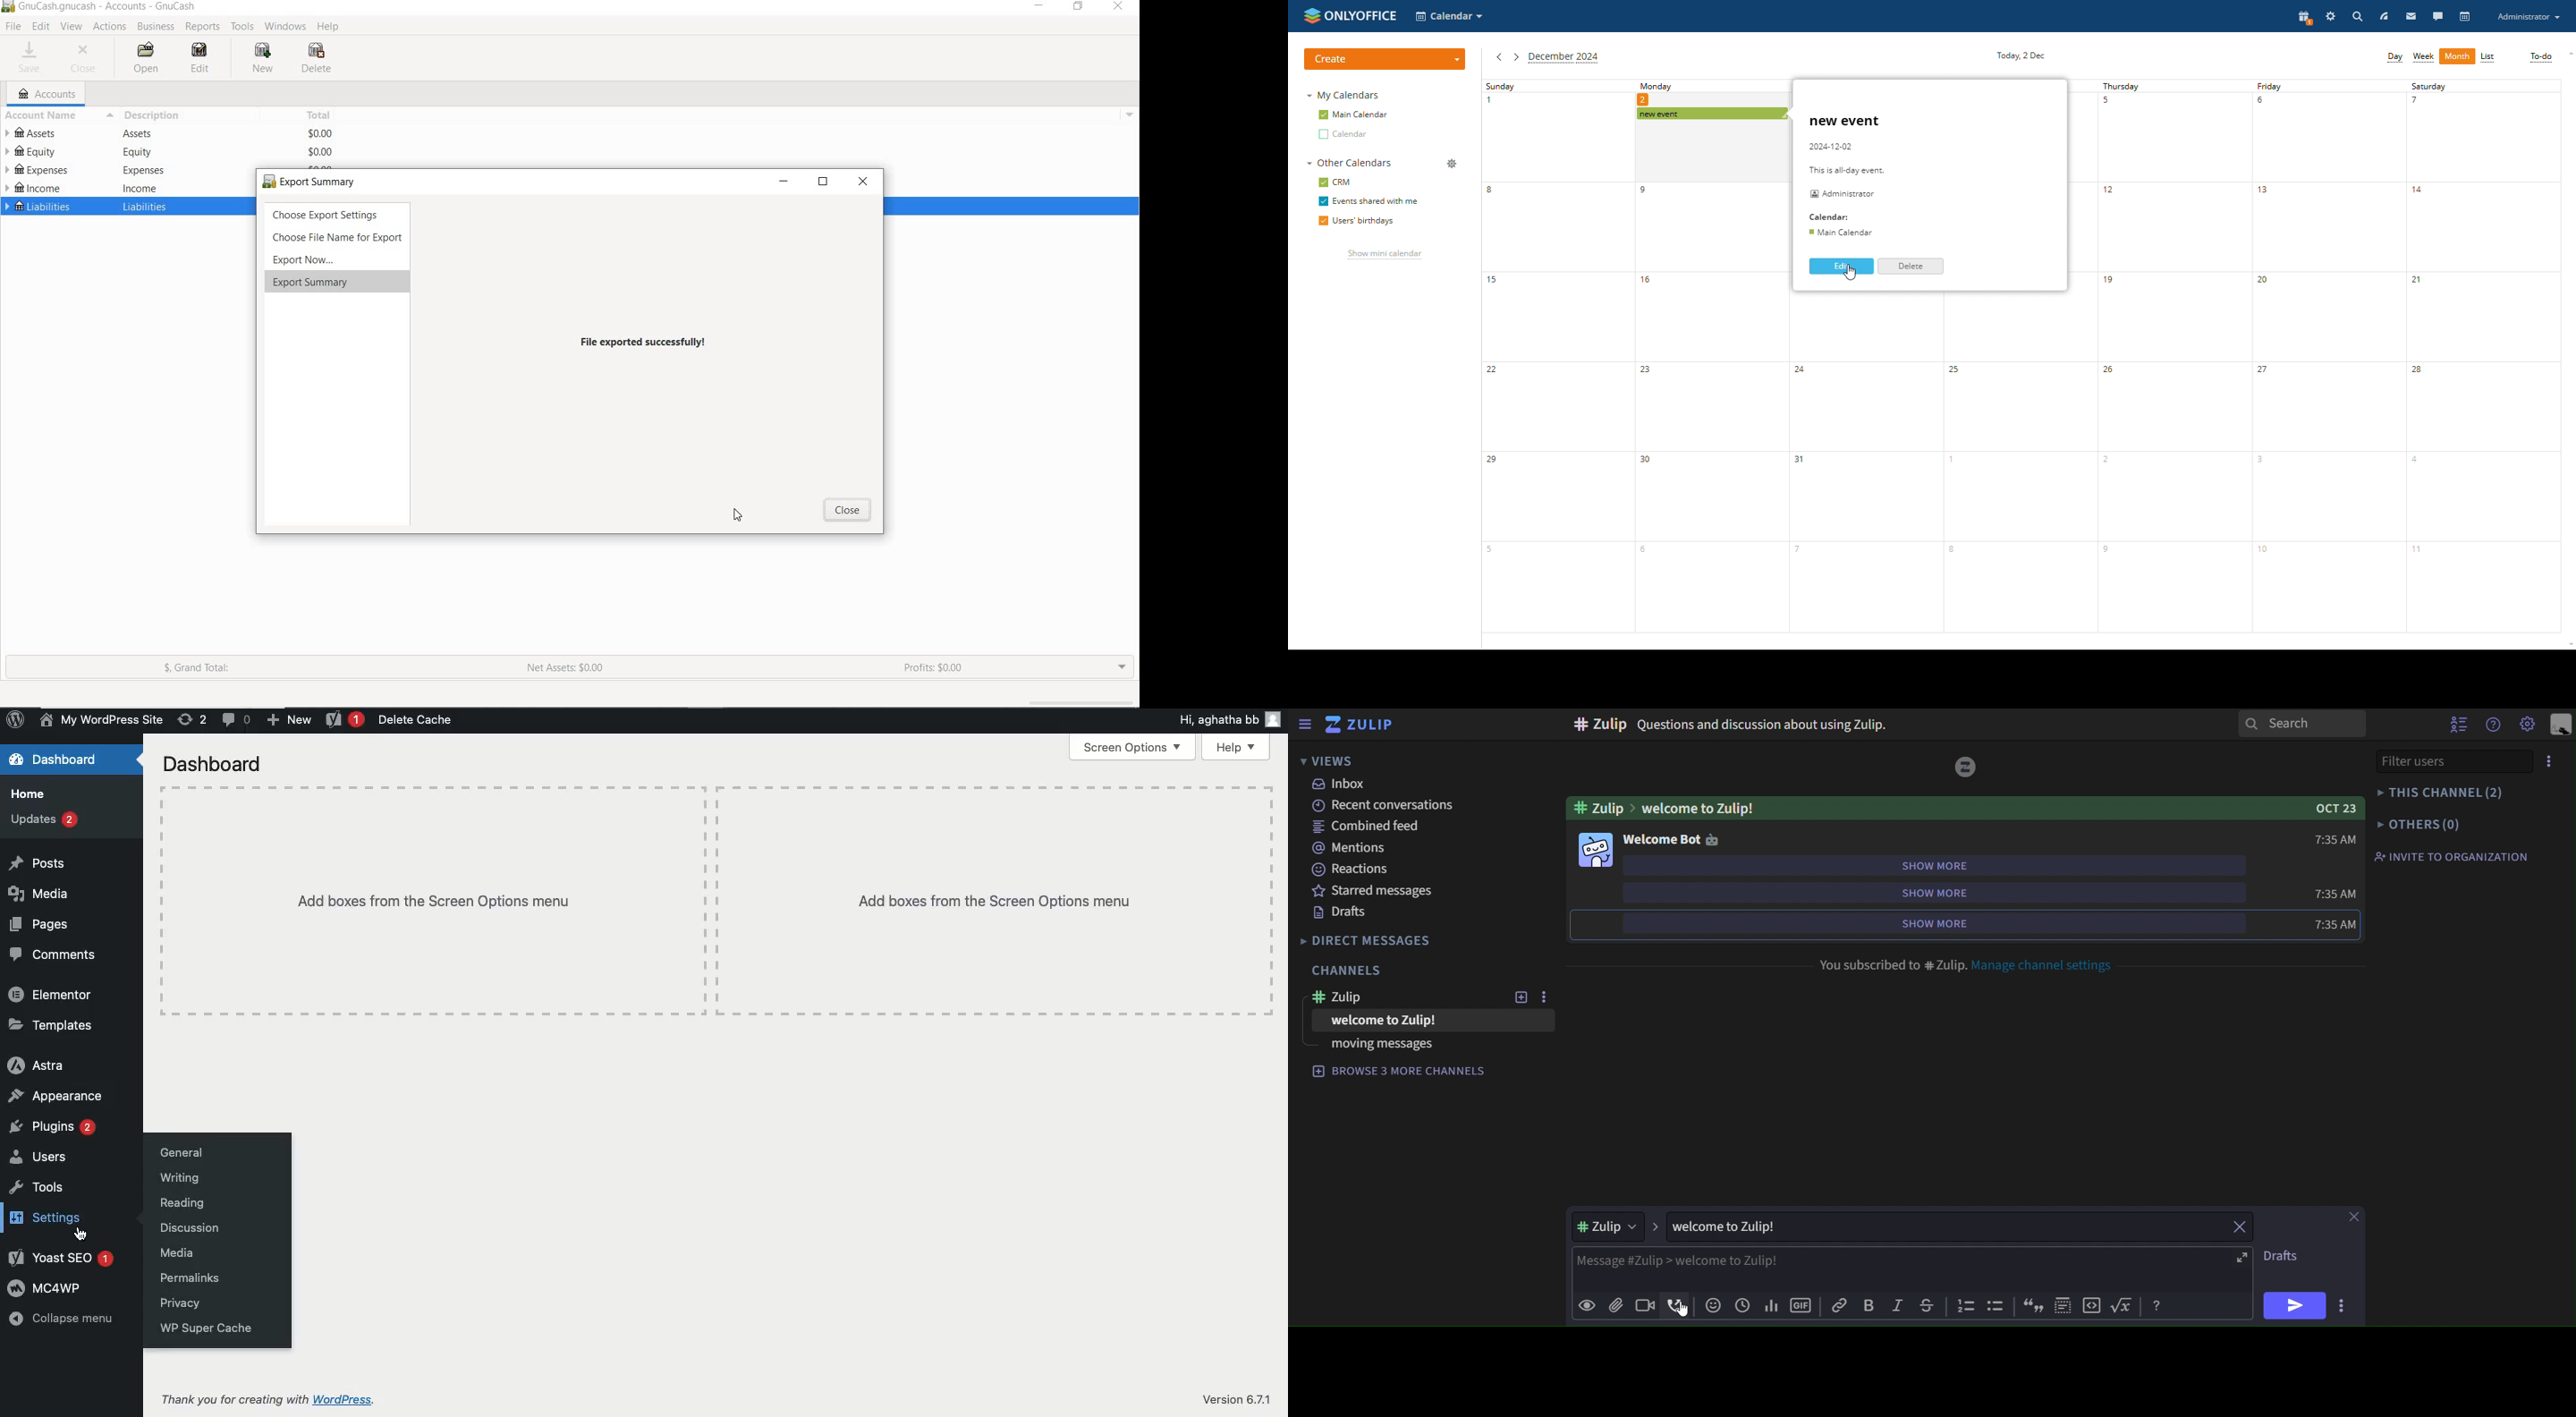 The image size is (2576, 1428). I want to click on send, so click(2294, 1306).